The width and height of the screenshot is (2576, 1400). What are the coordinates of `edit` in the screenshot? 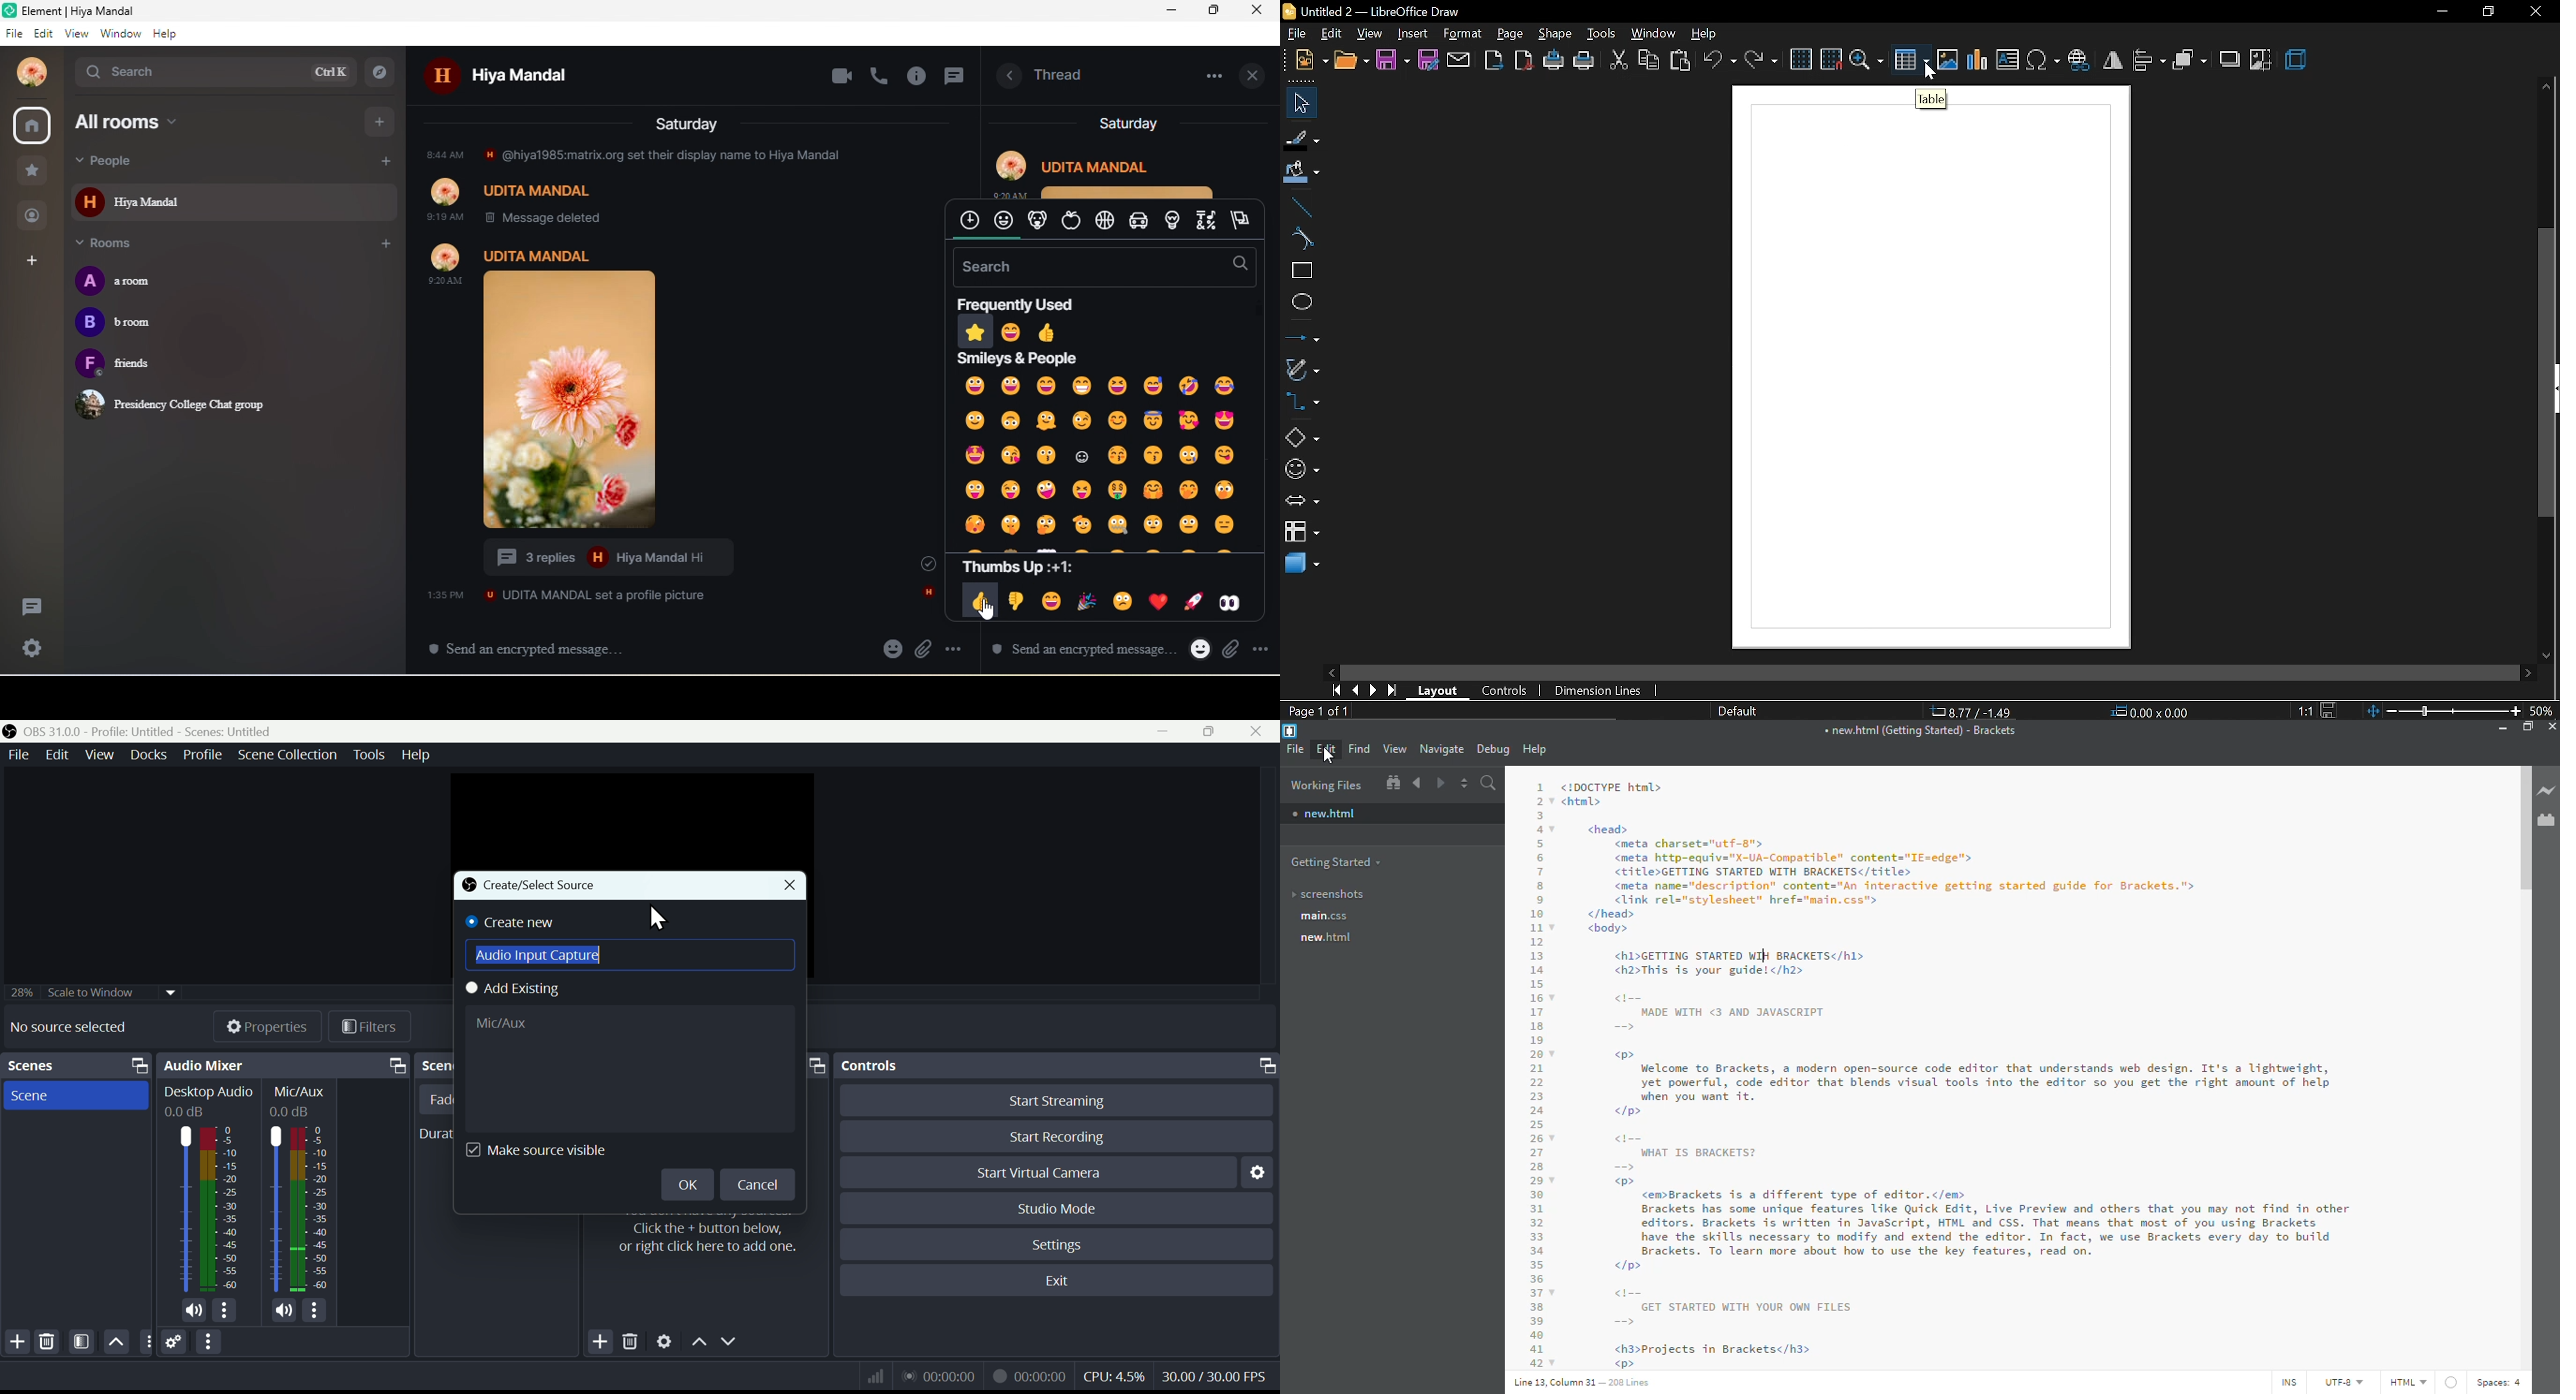 It's located at (1332, 35).